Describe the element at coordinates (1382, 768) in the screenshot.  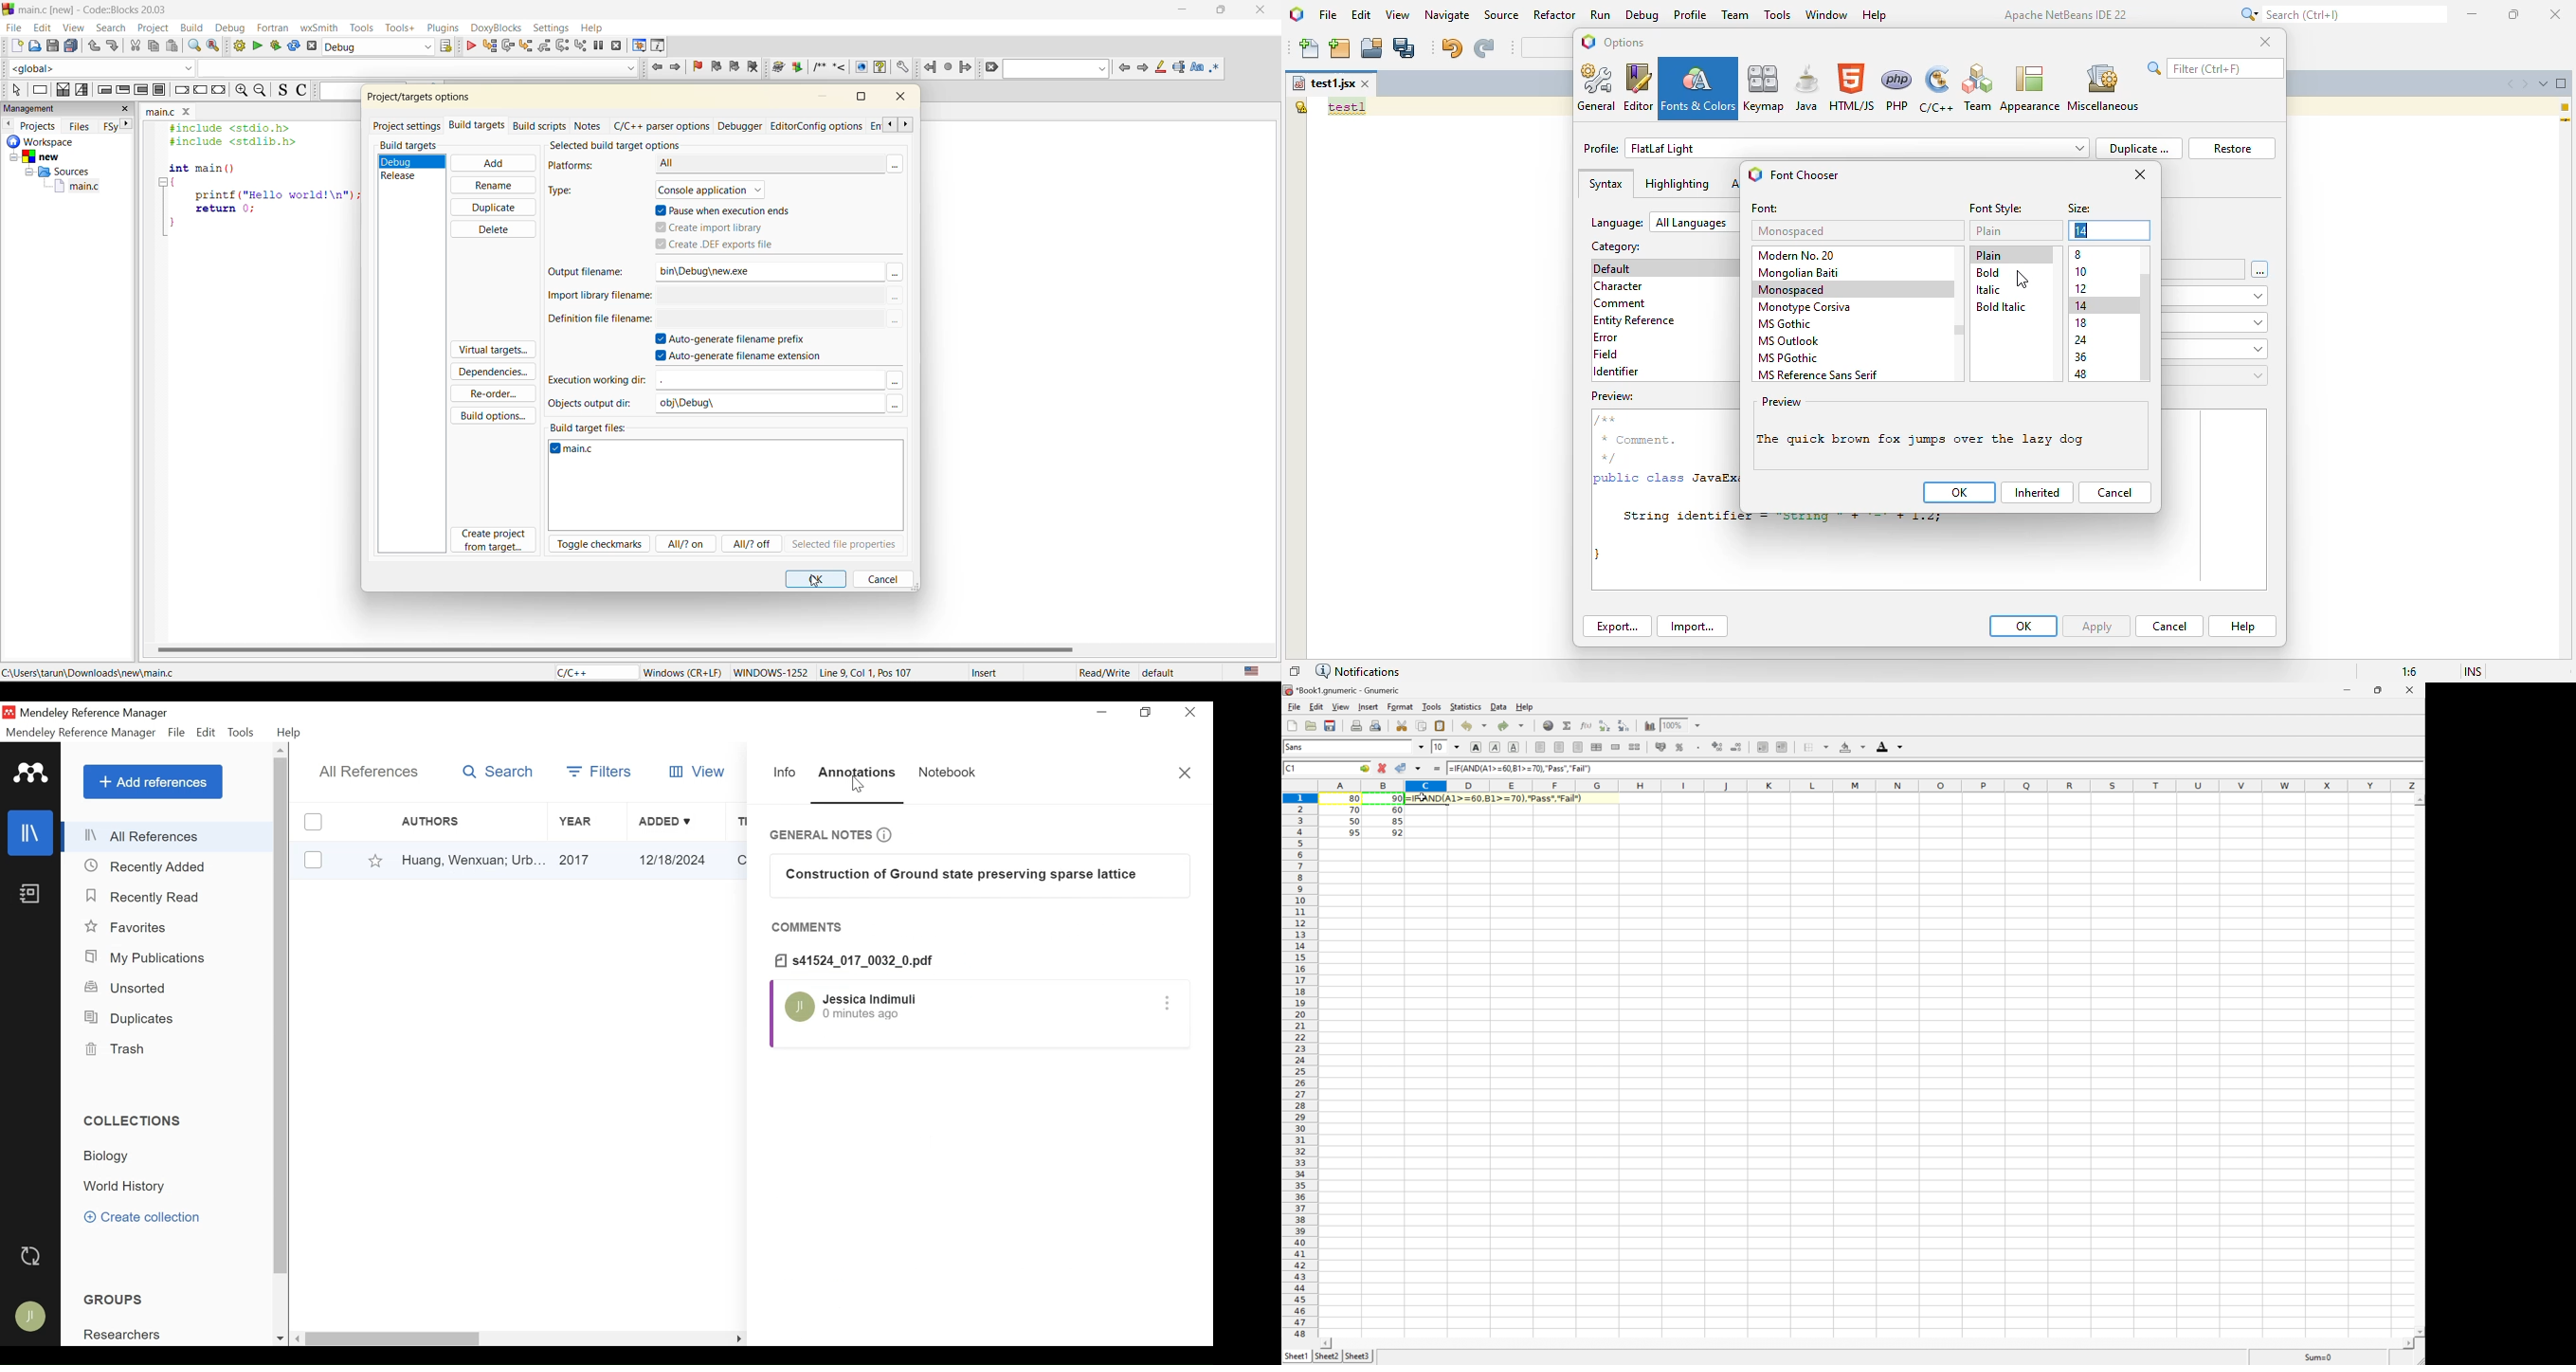
I see `Cancel changes` at that location.